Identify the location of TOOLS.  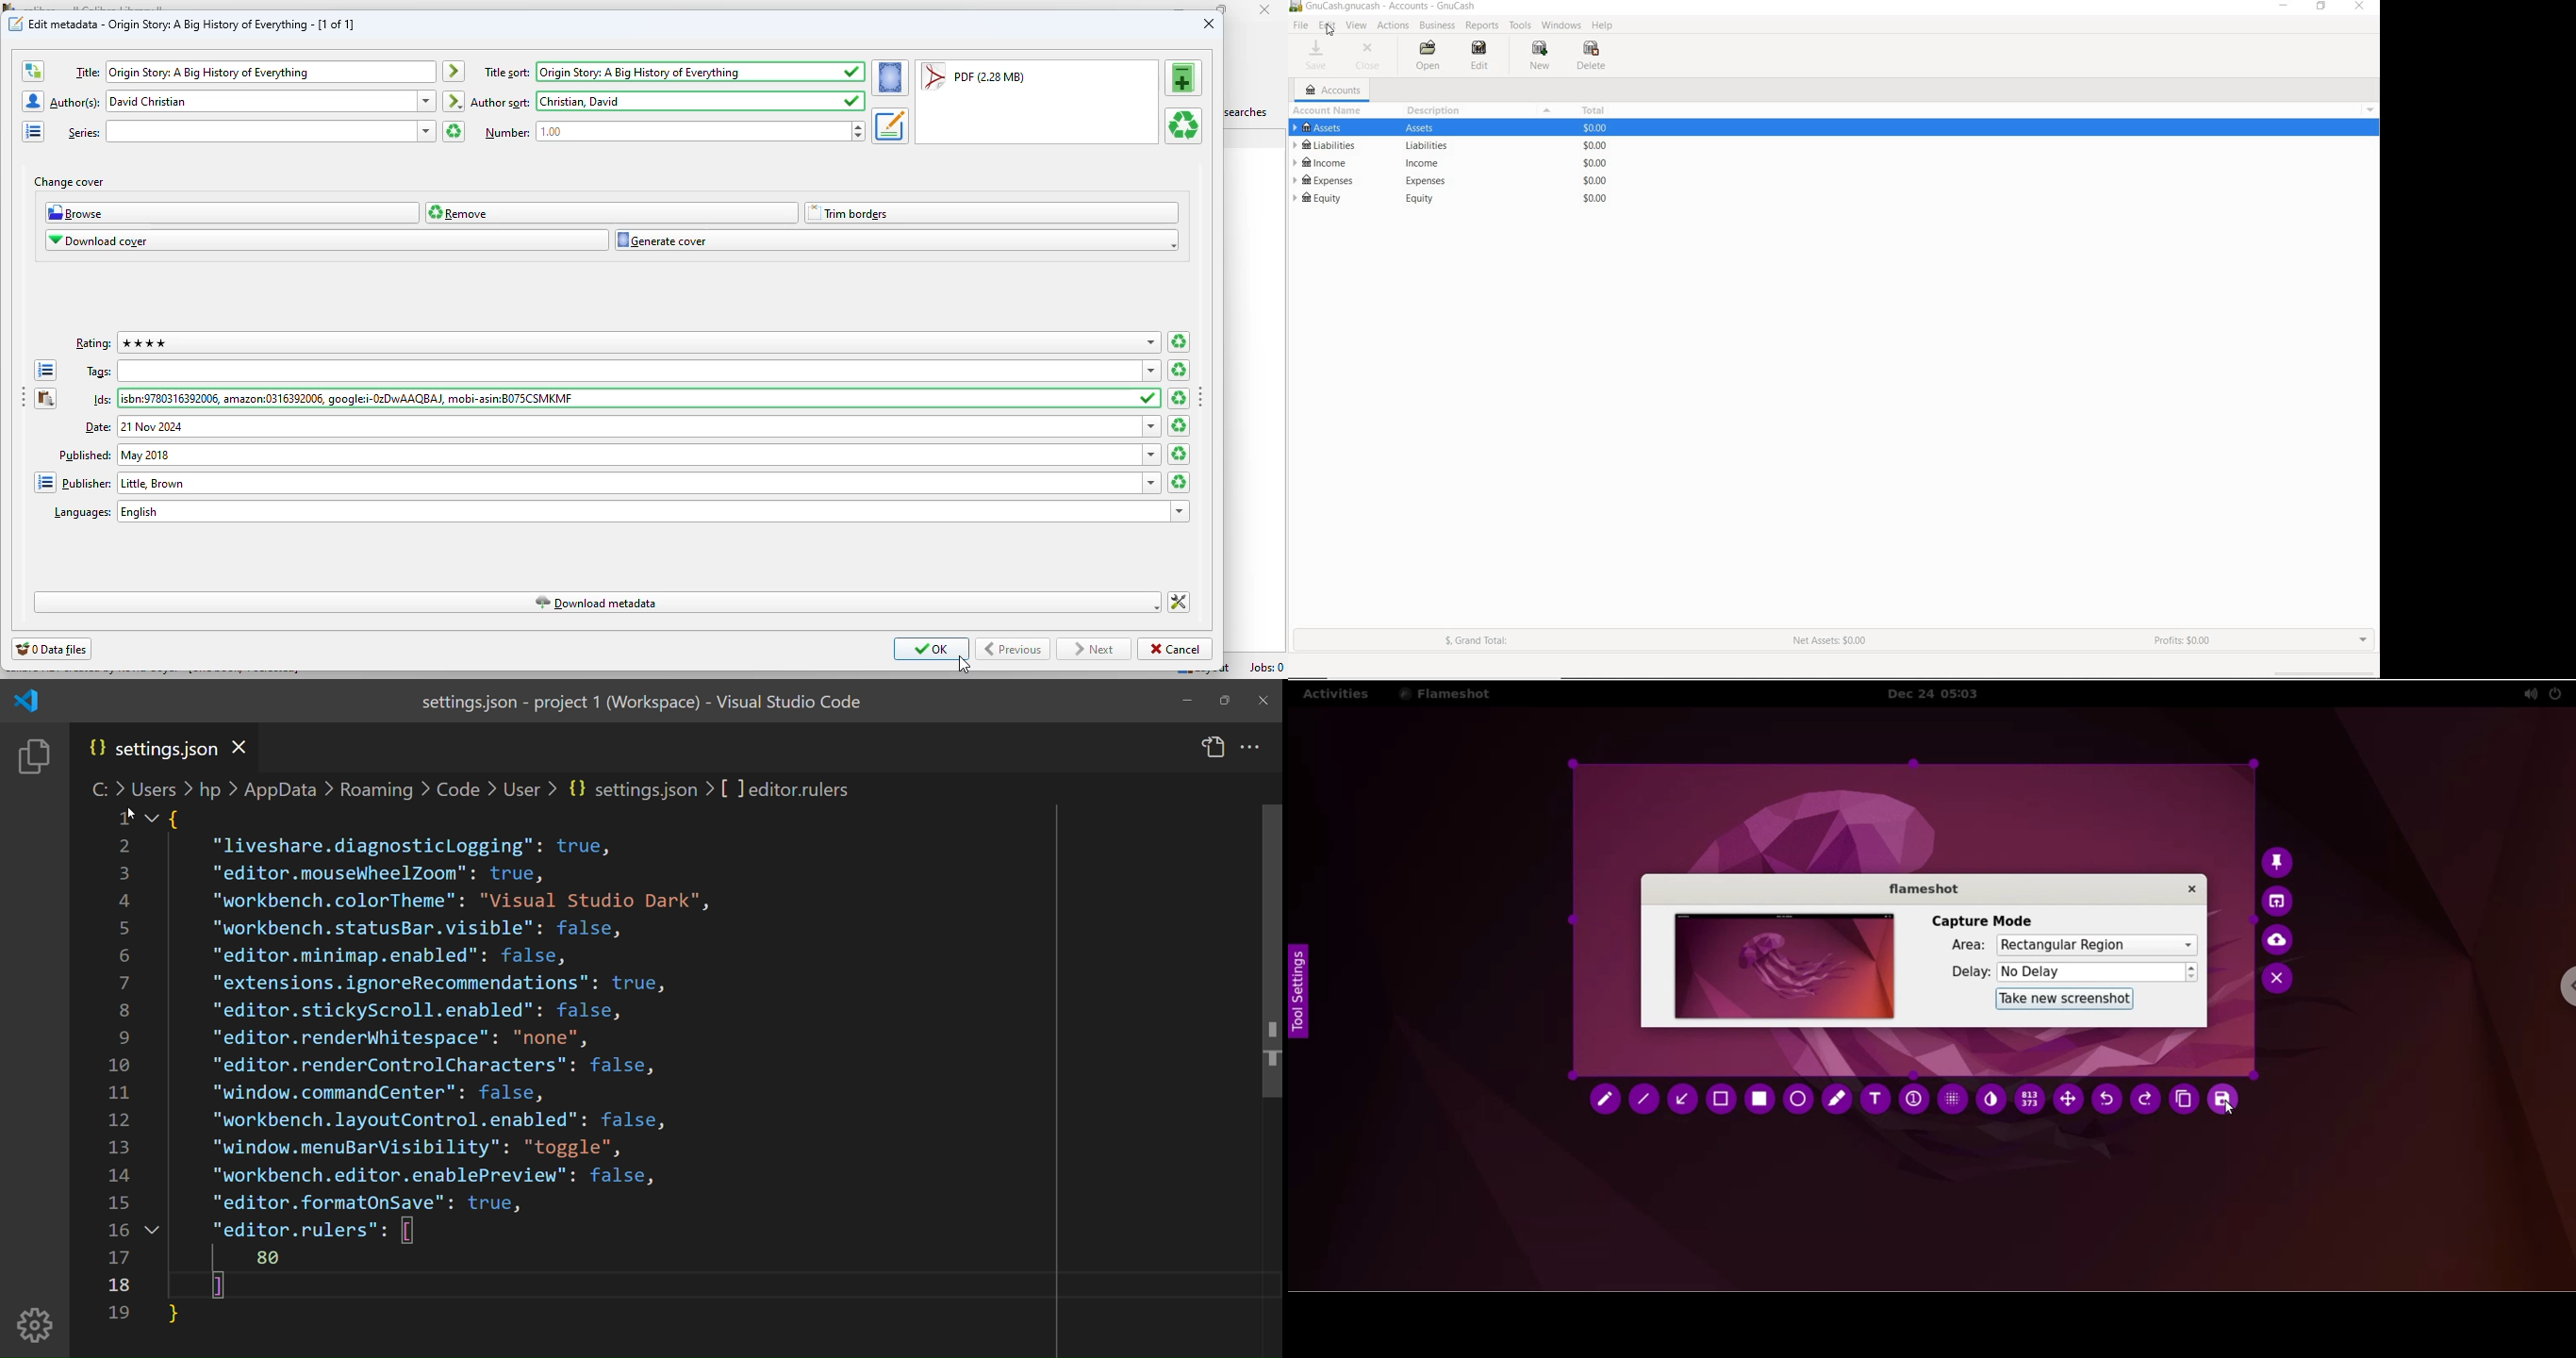
(1520, 26).